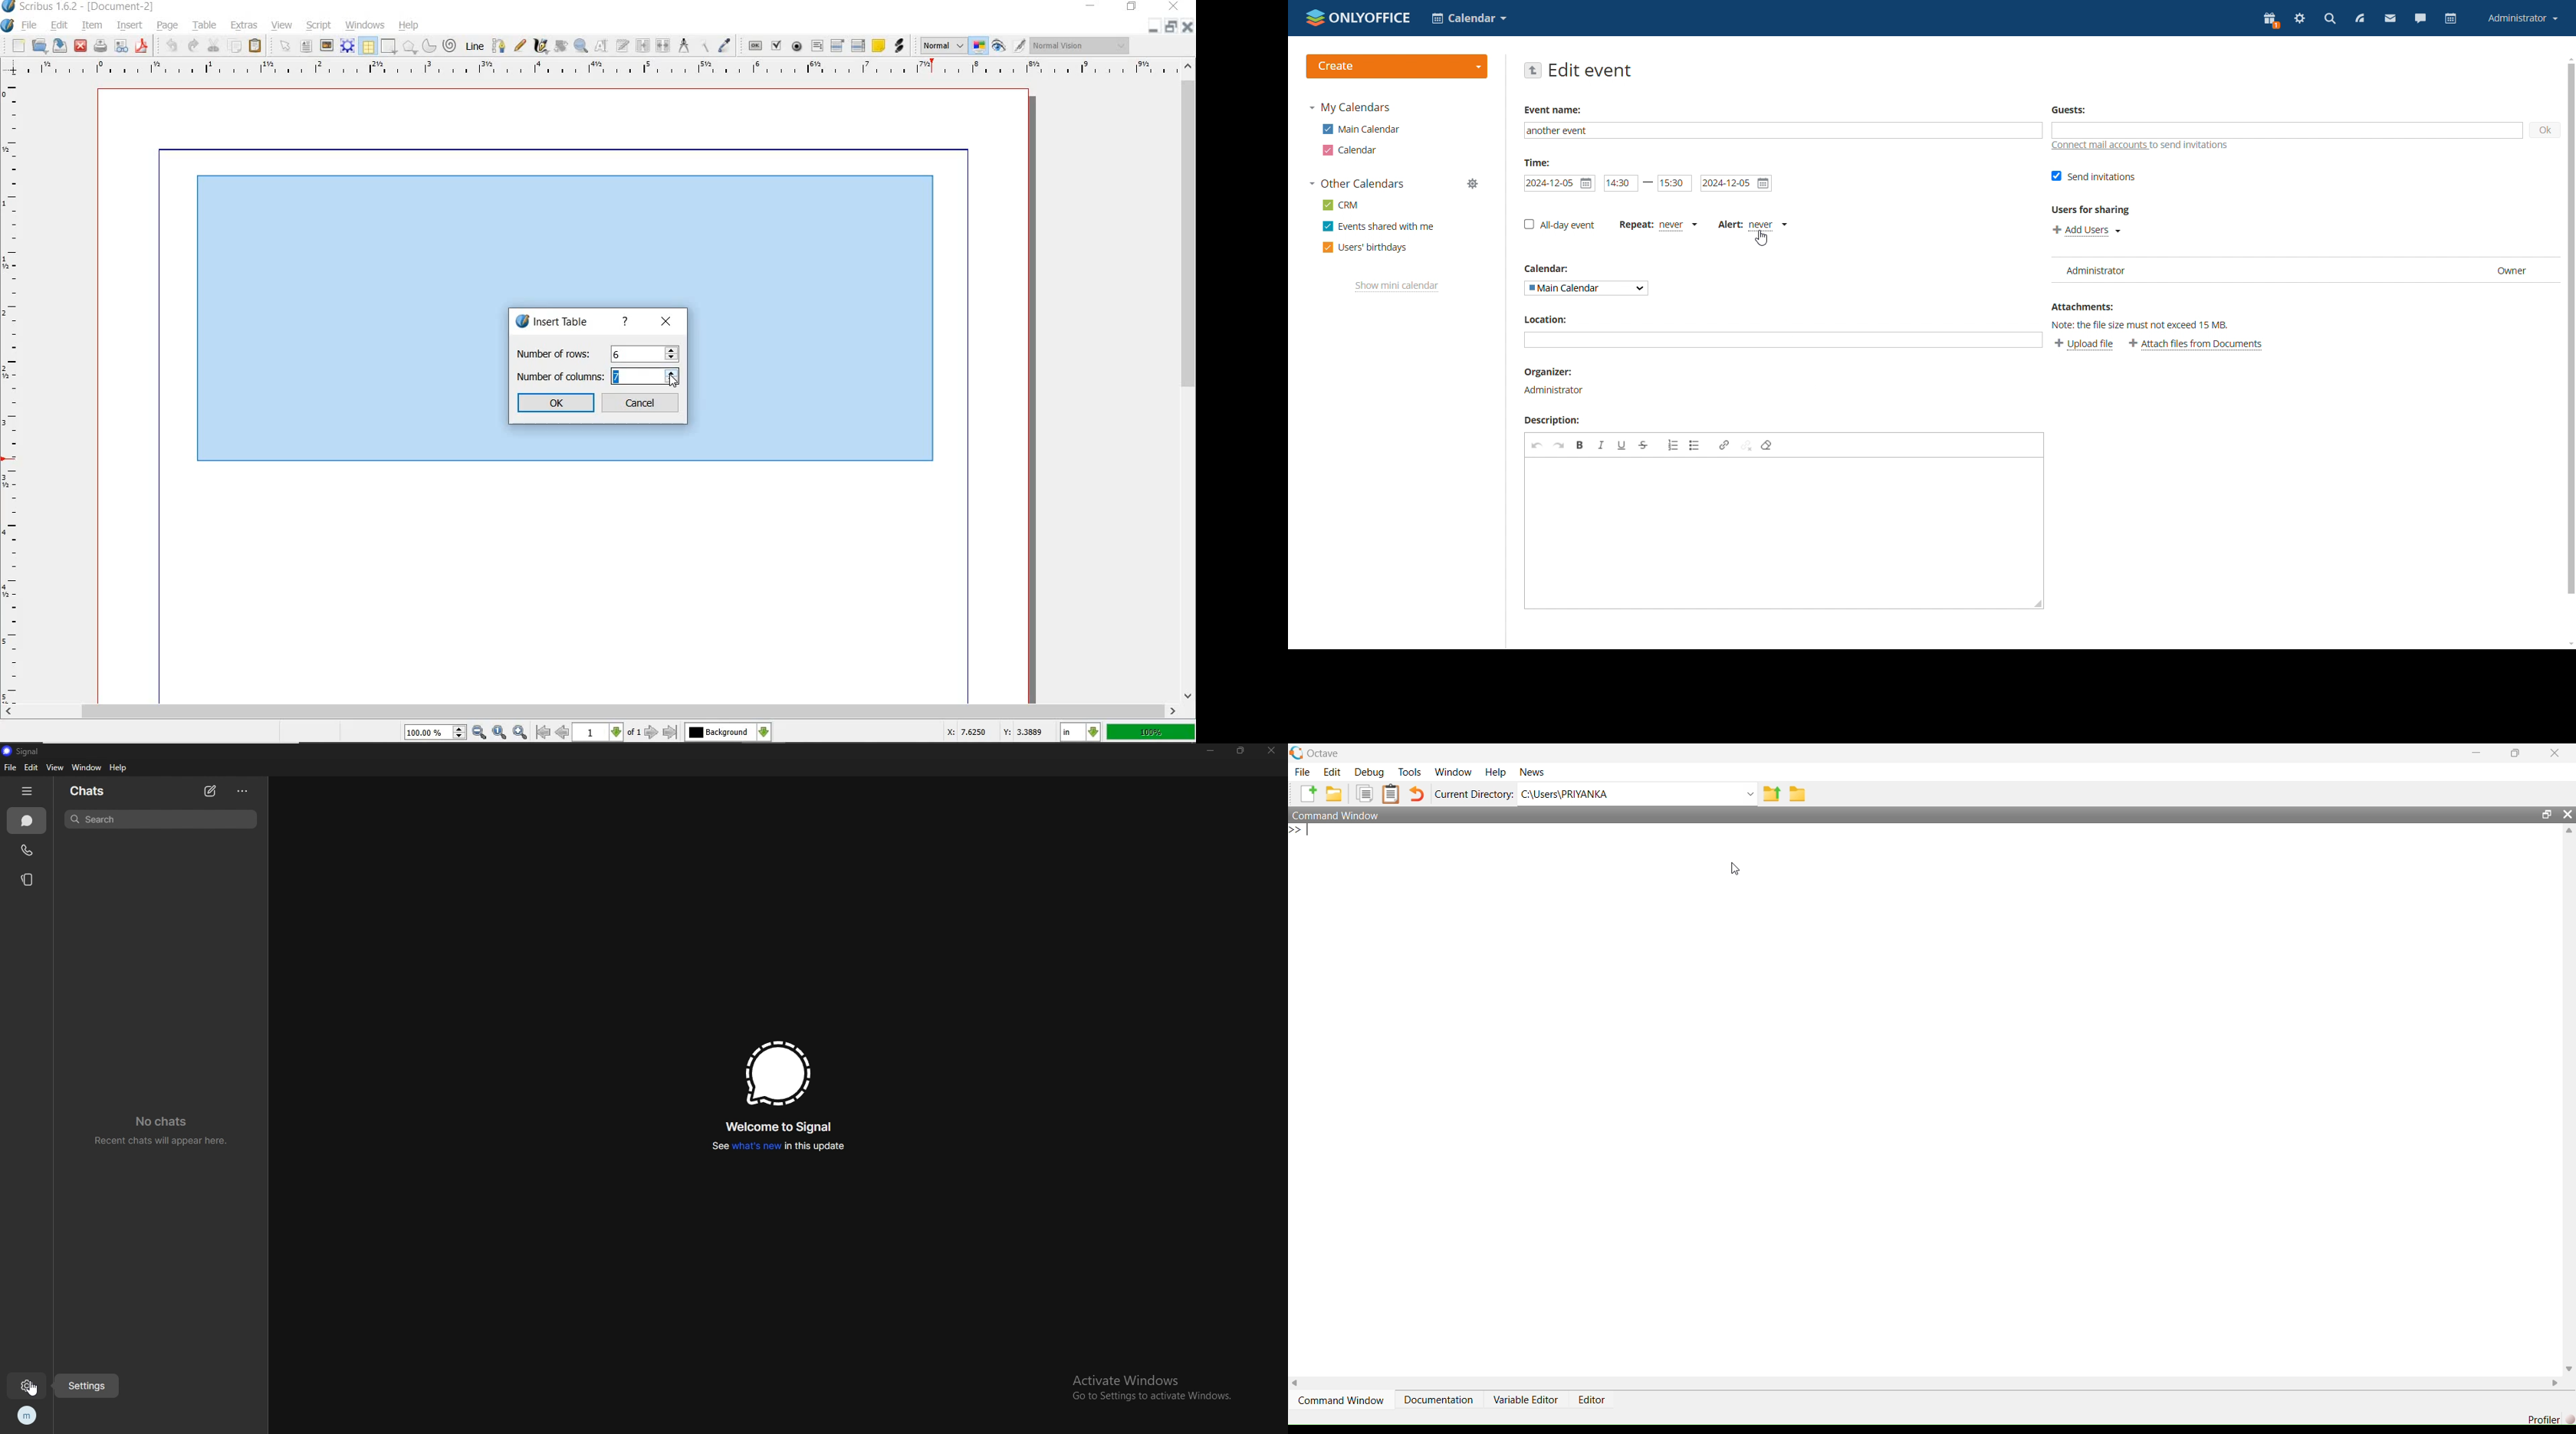 The width and height of the screenshot is (2576, 1456). What do you see at coordinates (543, 733) in the screenshot?
I see `go to first page` at bounding box center [543, 733].